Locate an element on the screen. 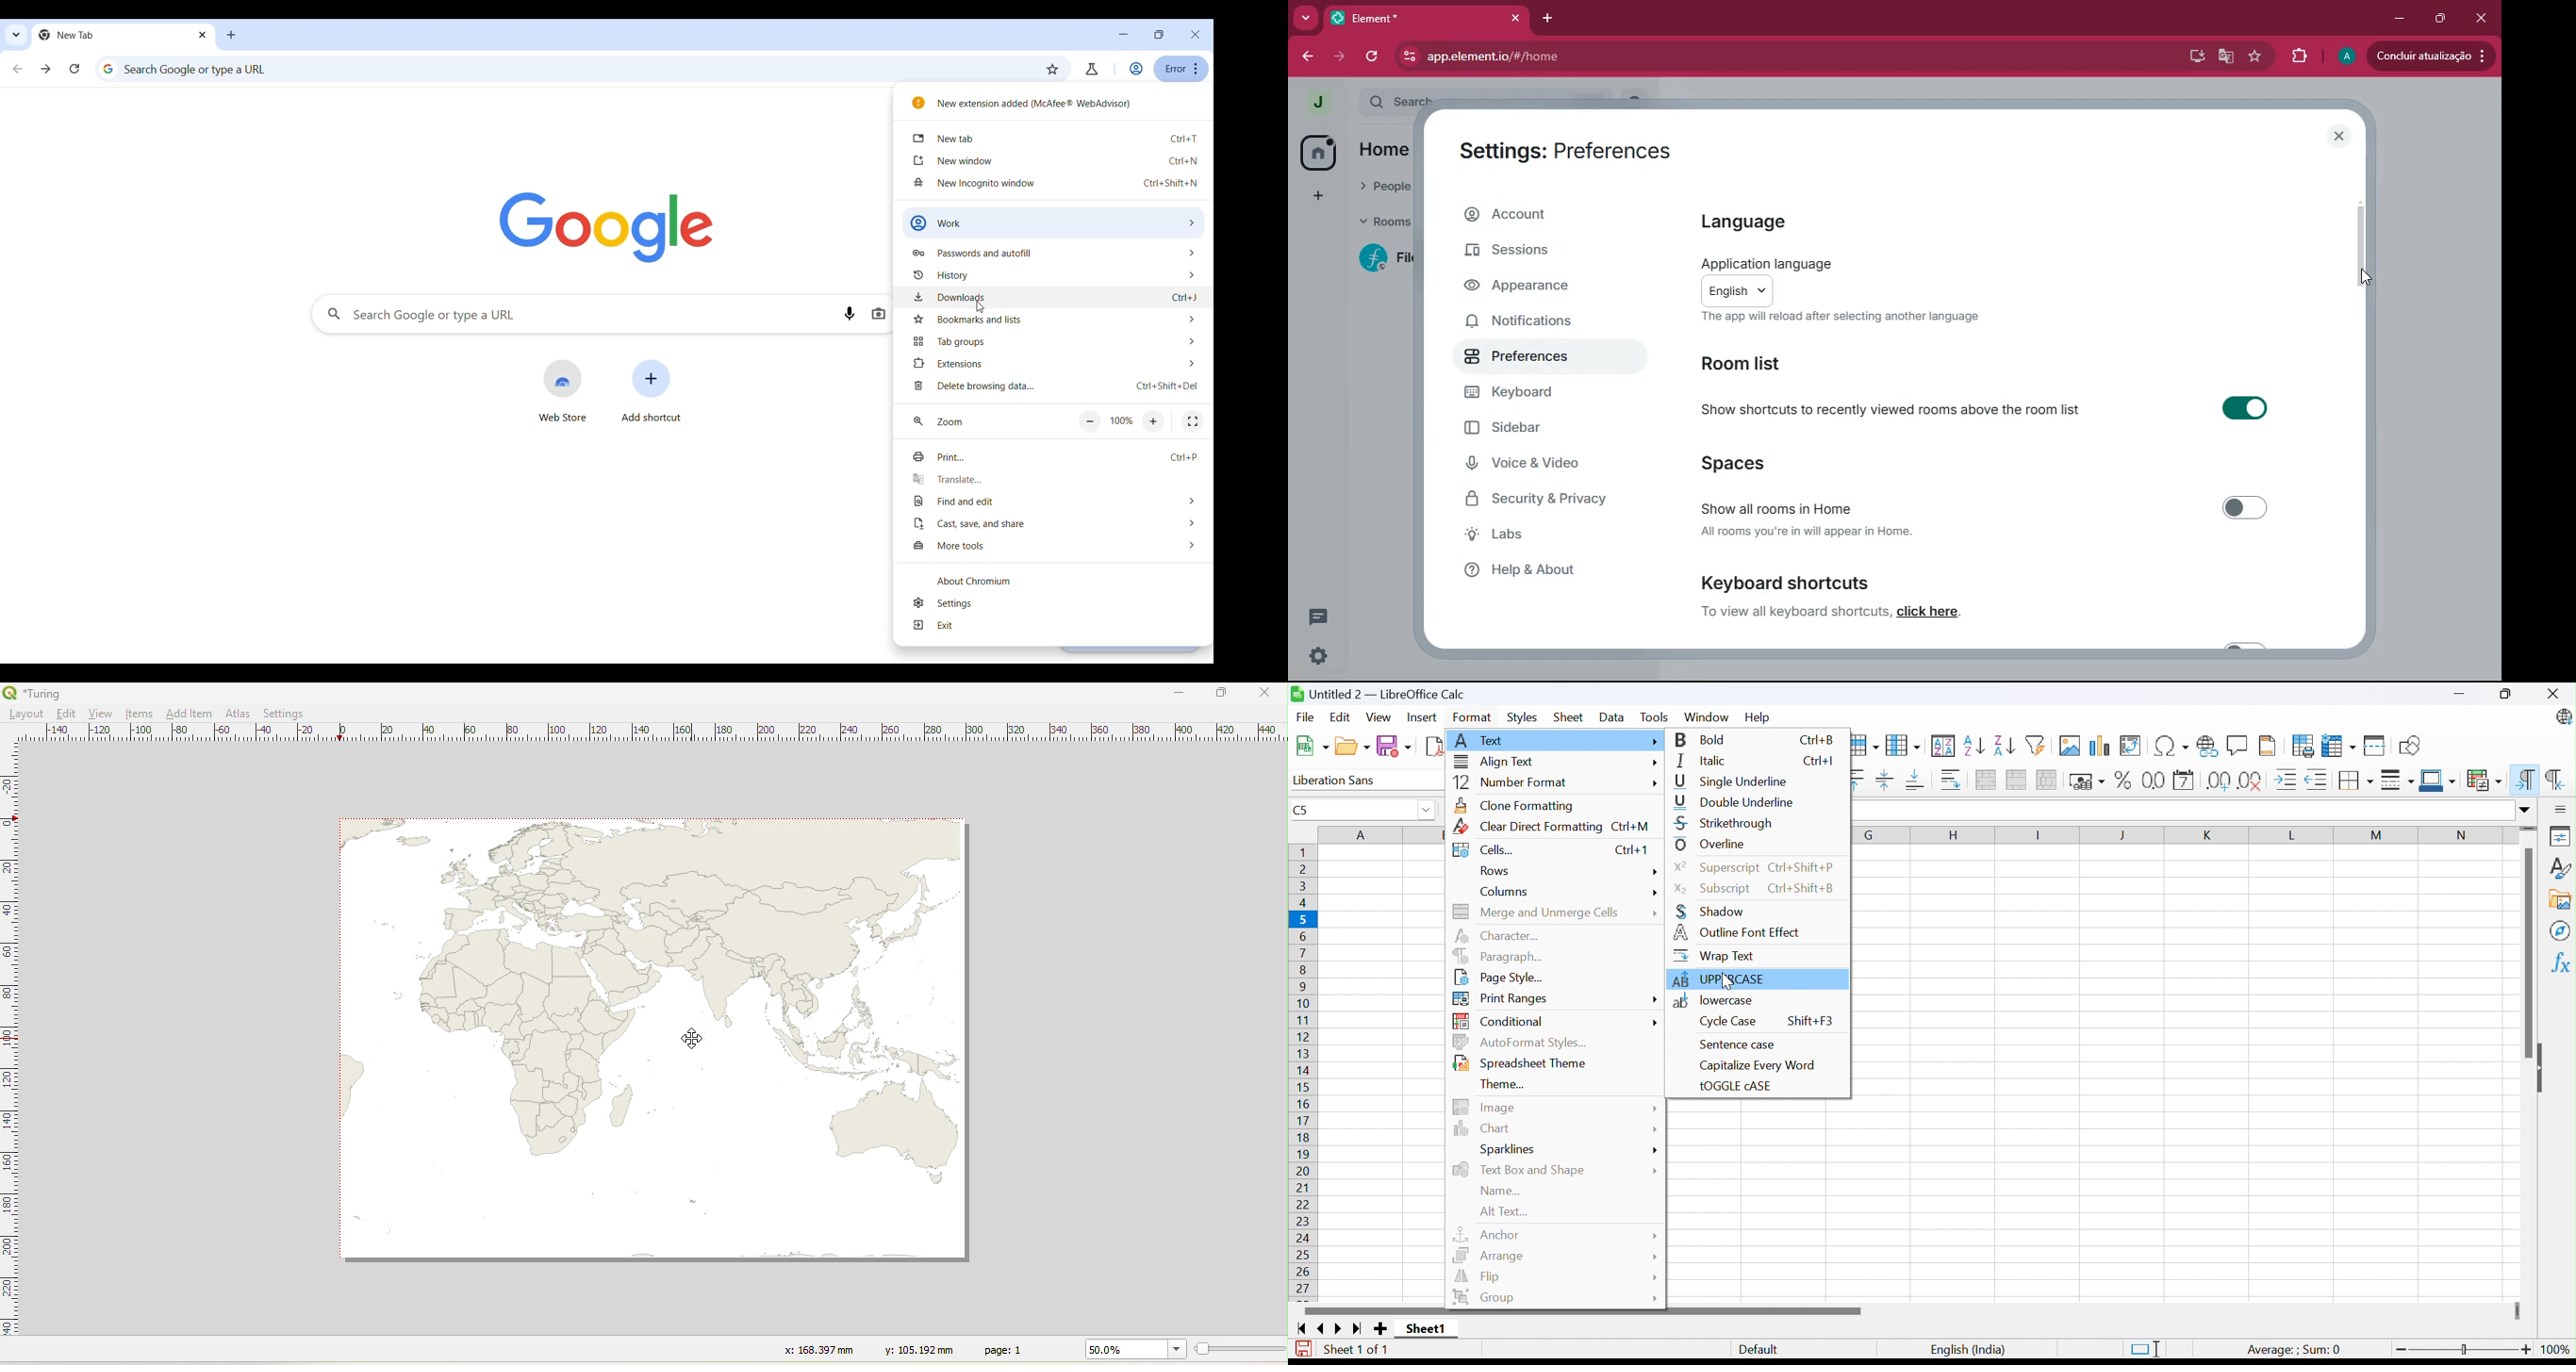 The height and width of the screenshot is (1372, 2576). Window is located at coordinates (1705, 716).